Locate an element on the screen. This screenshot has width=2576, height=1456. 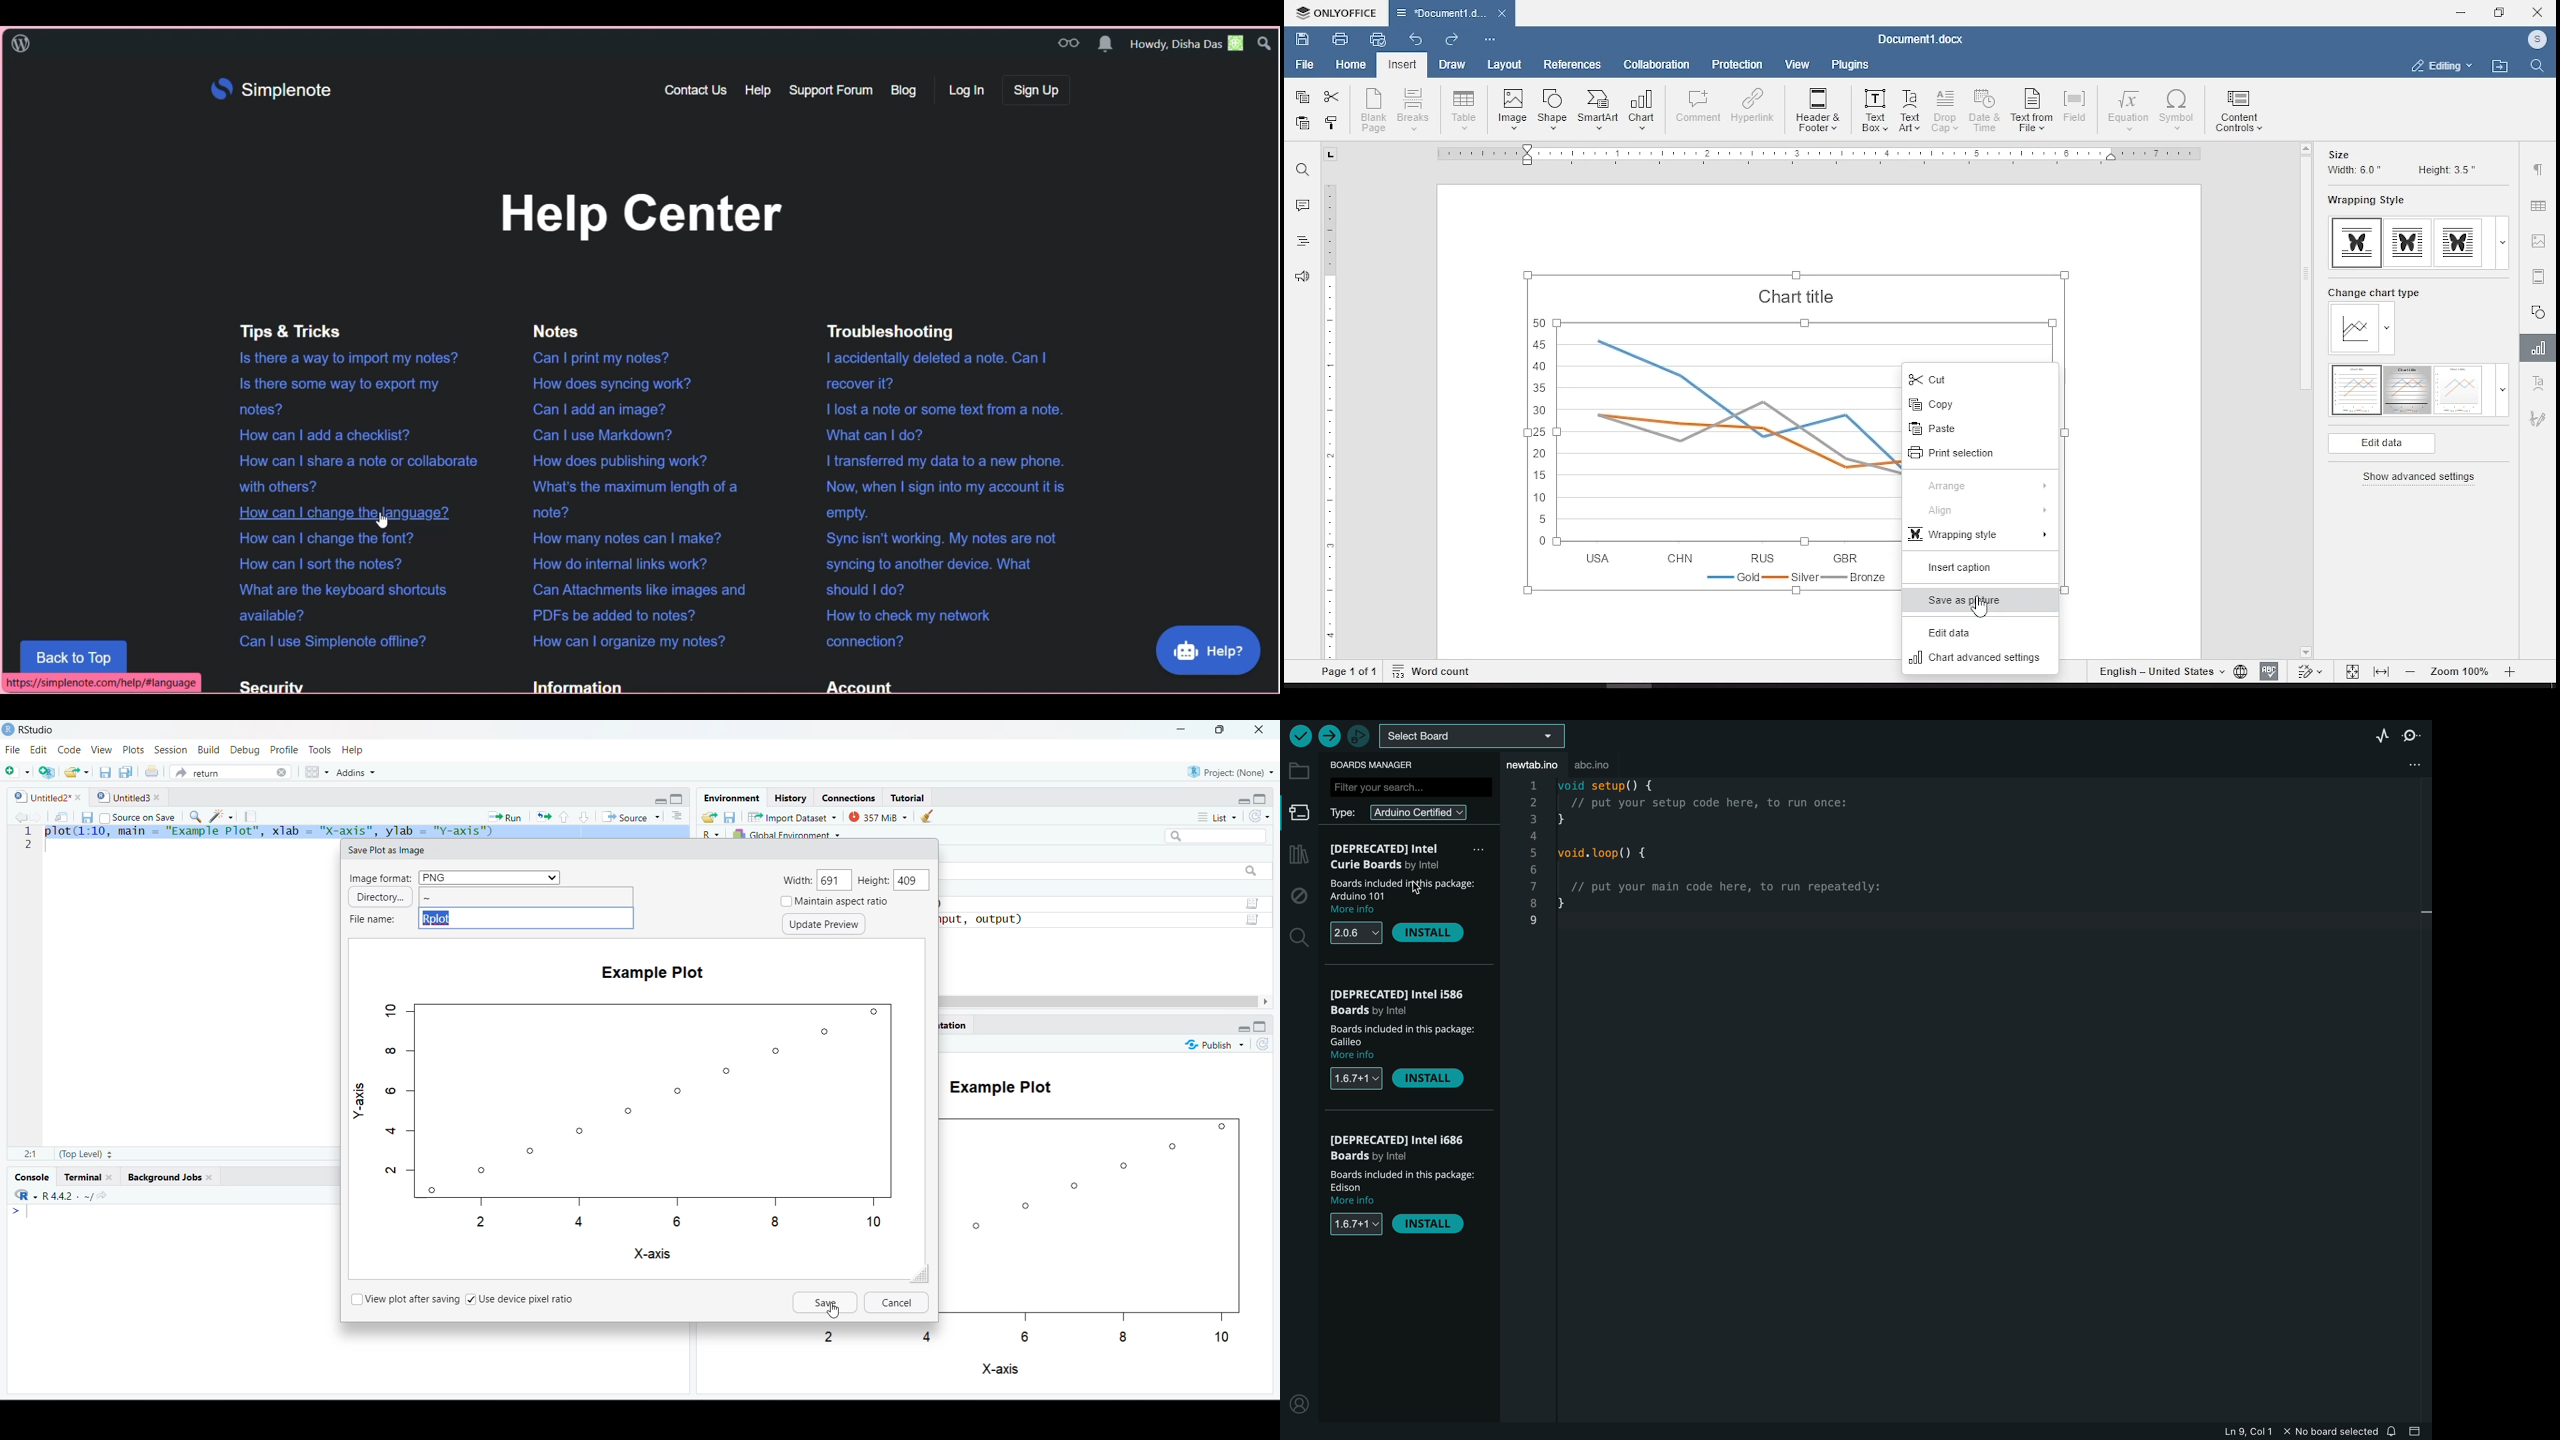
word count is located at coordinates (1435, 670).